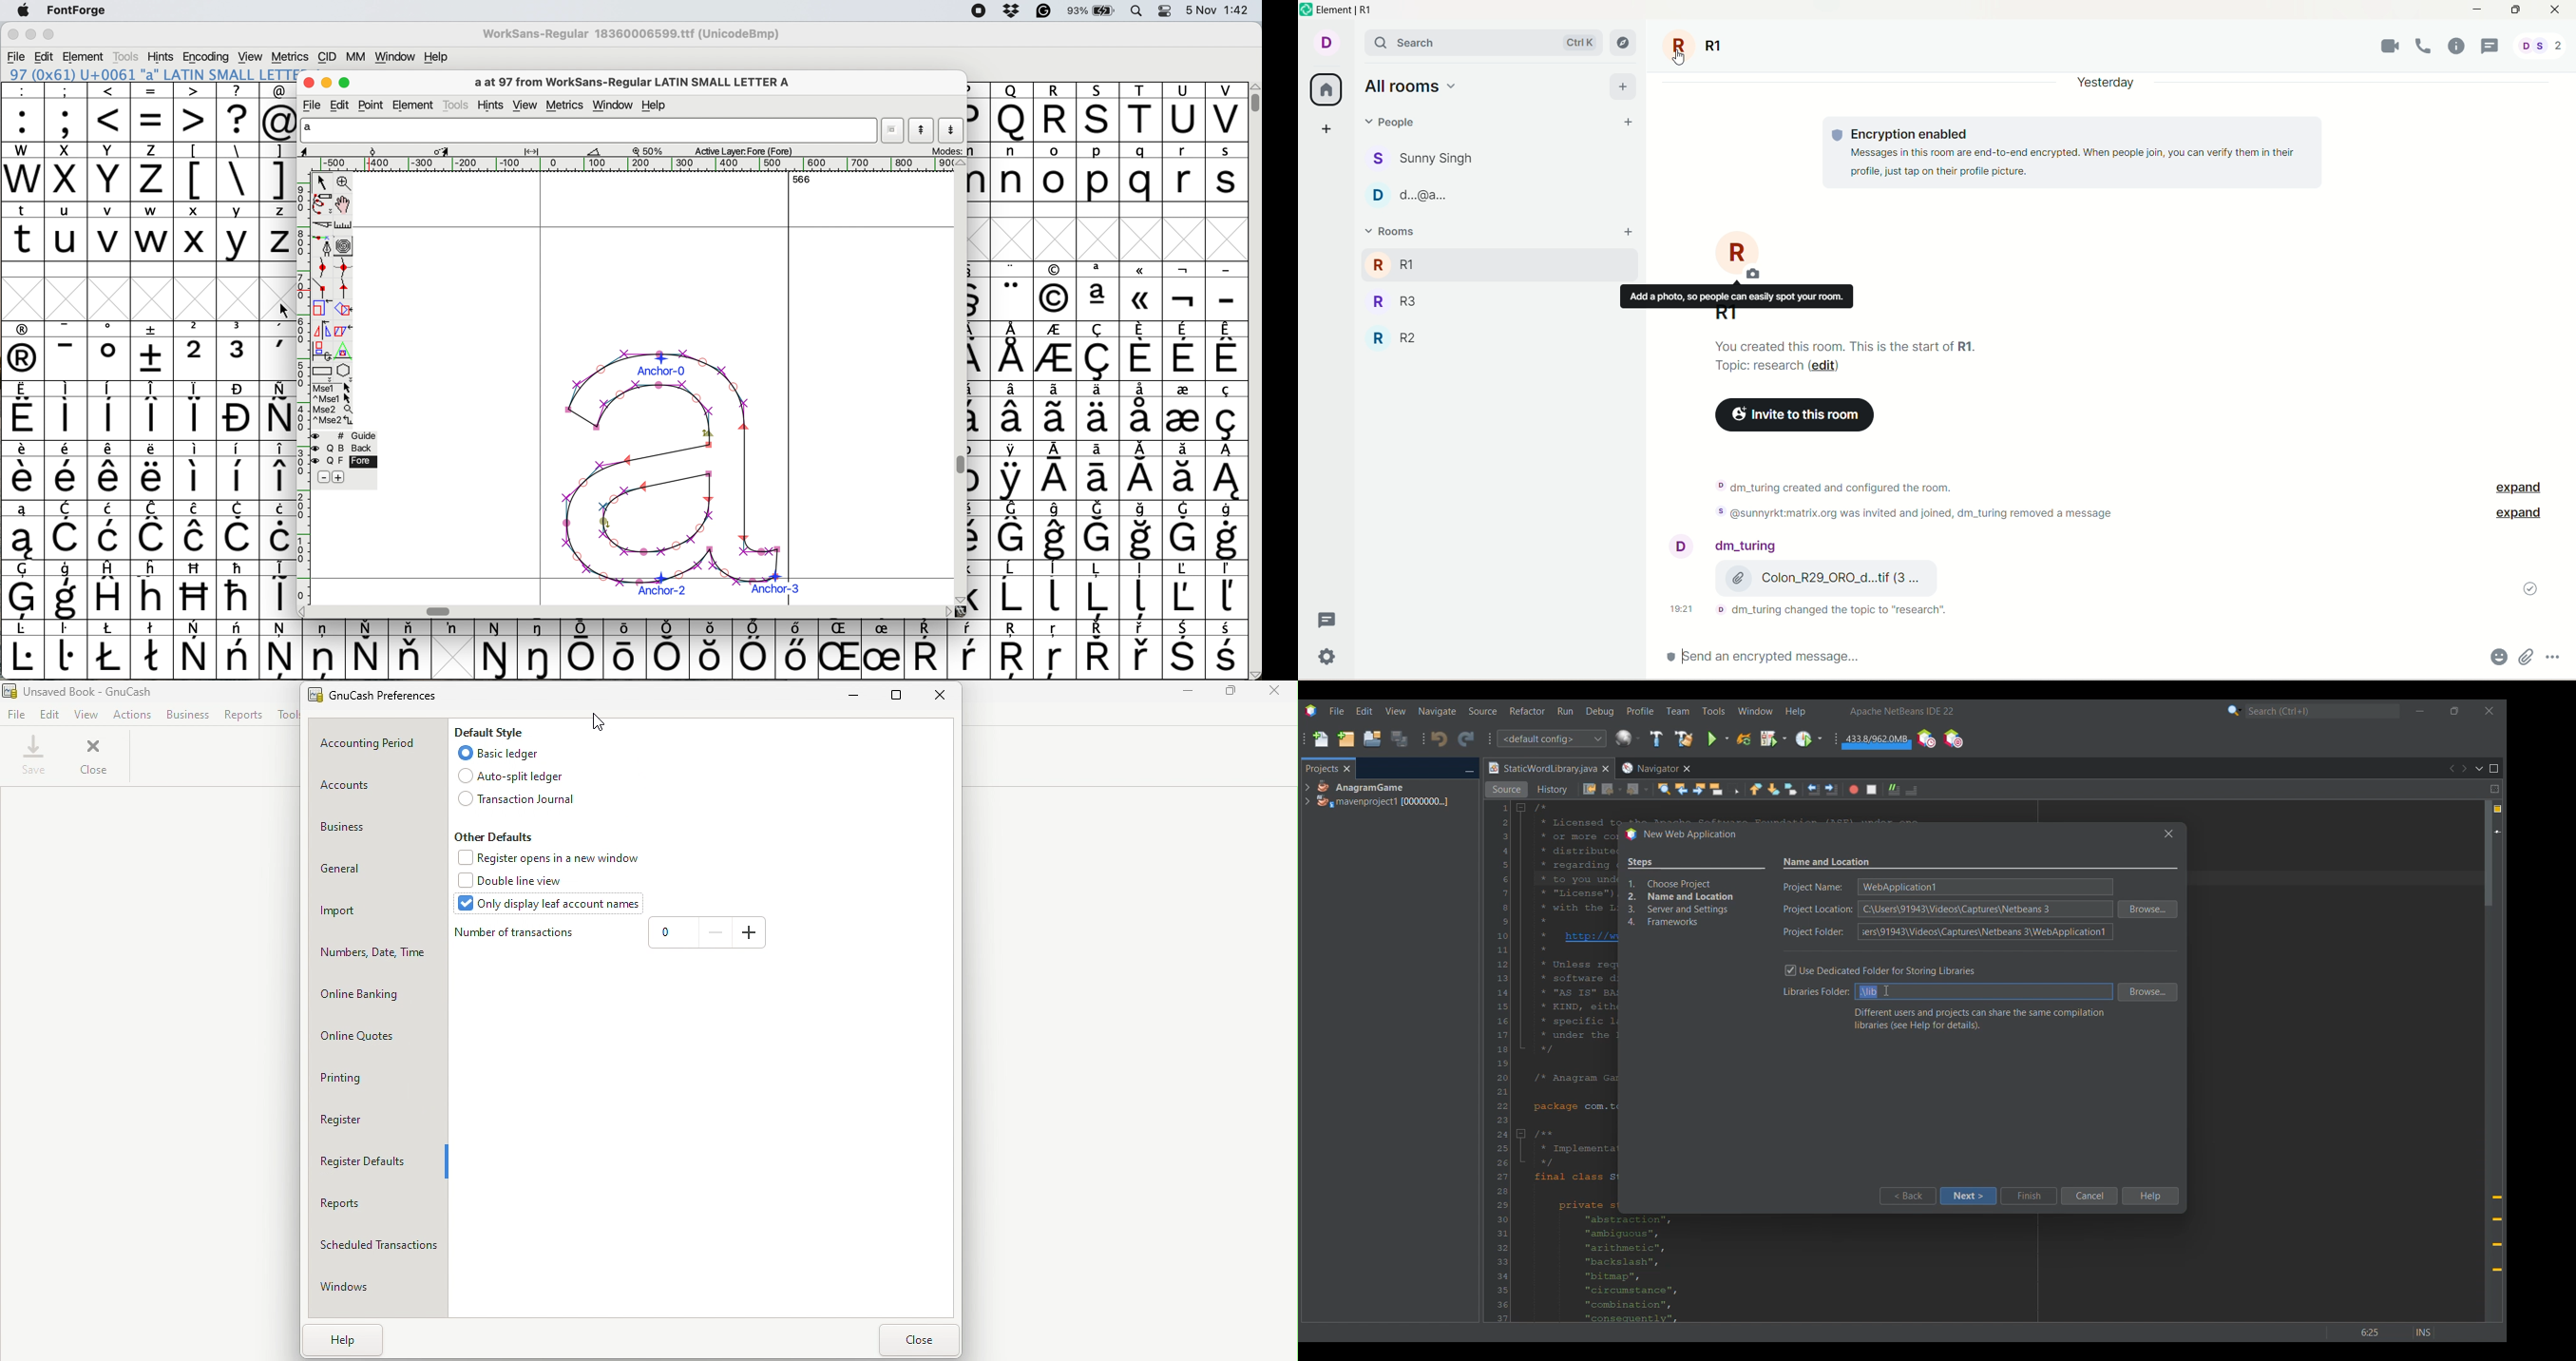  Describe the element at coordinates (516, 934) in the screenshot. I see `Number of transations` at that location.